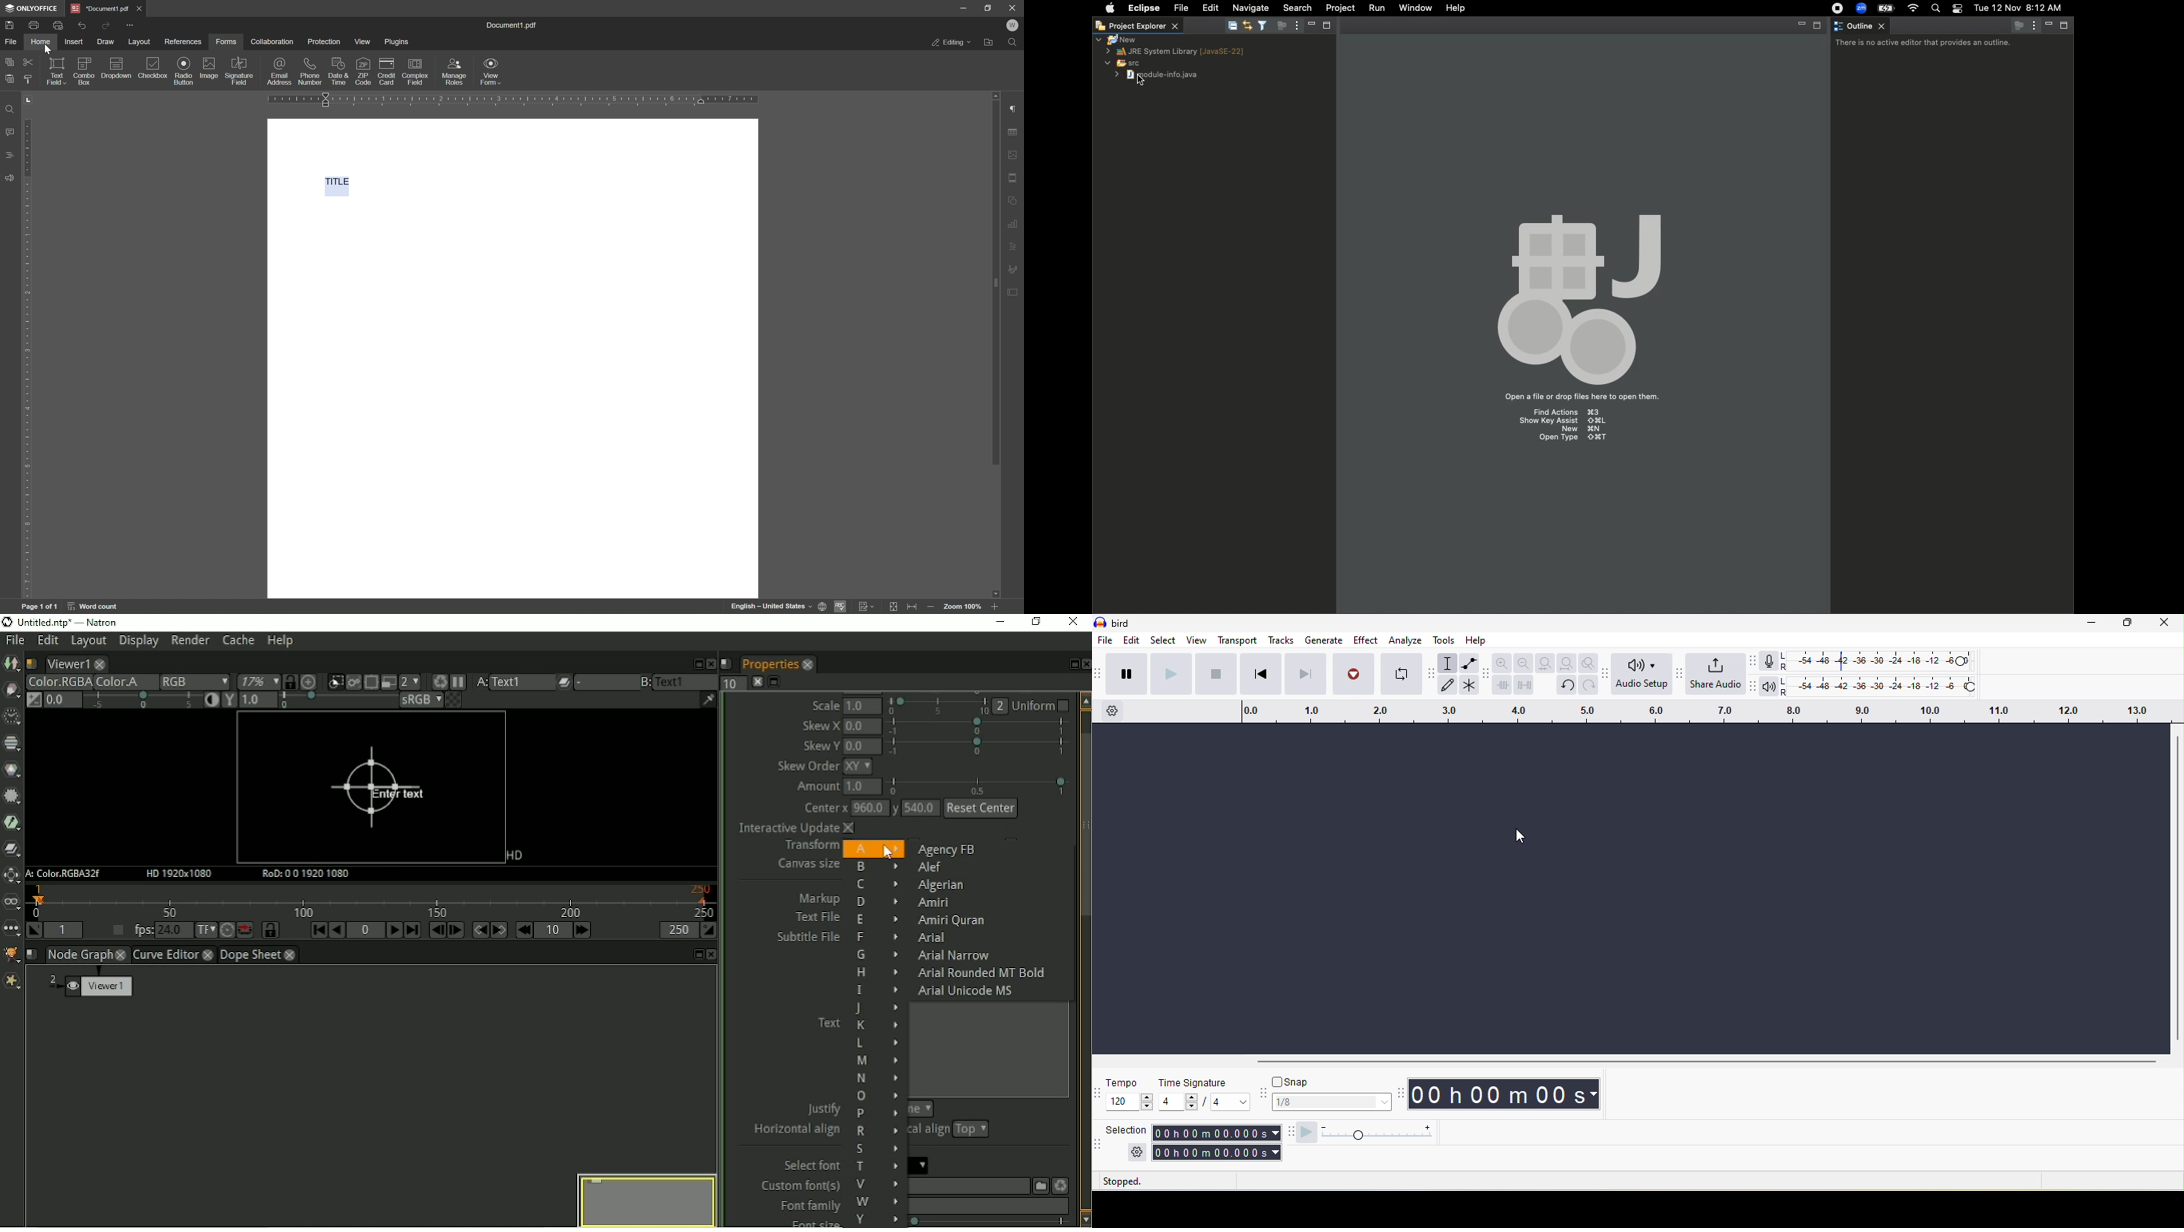 This screenshot has width=2184, height=1232. What do you see at coordinates (40, 605) in the screenshot?
I see `page 1 of 1` at bounding box center [40, 605].